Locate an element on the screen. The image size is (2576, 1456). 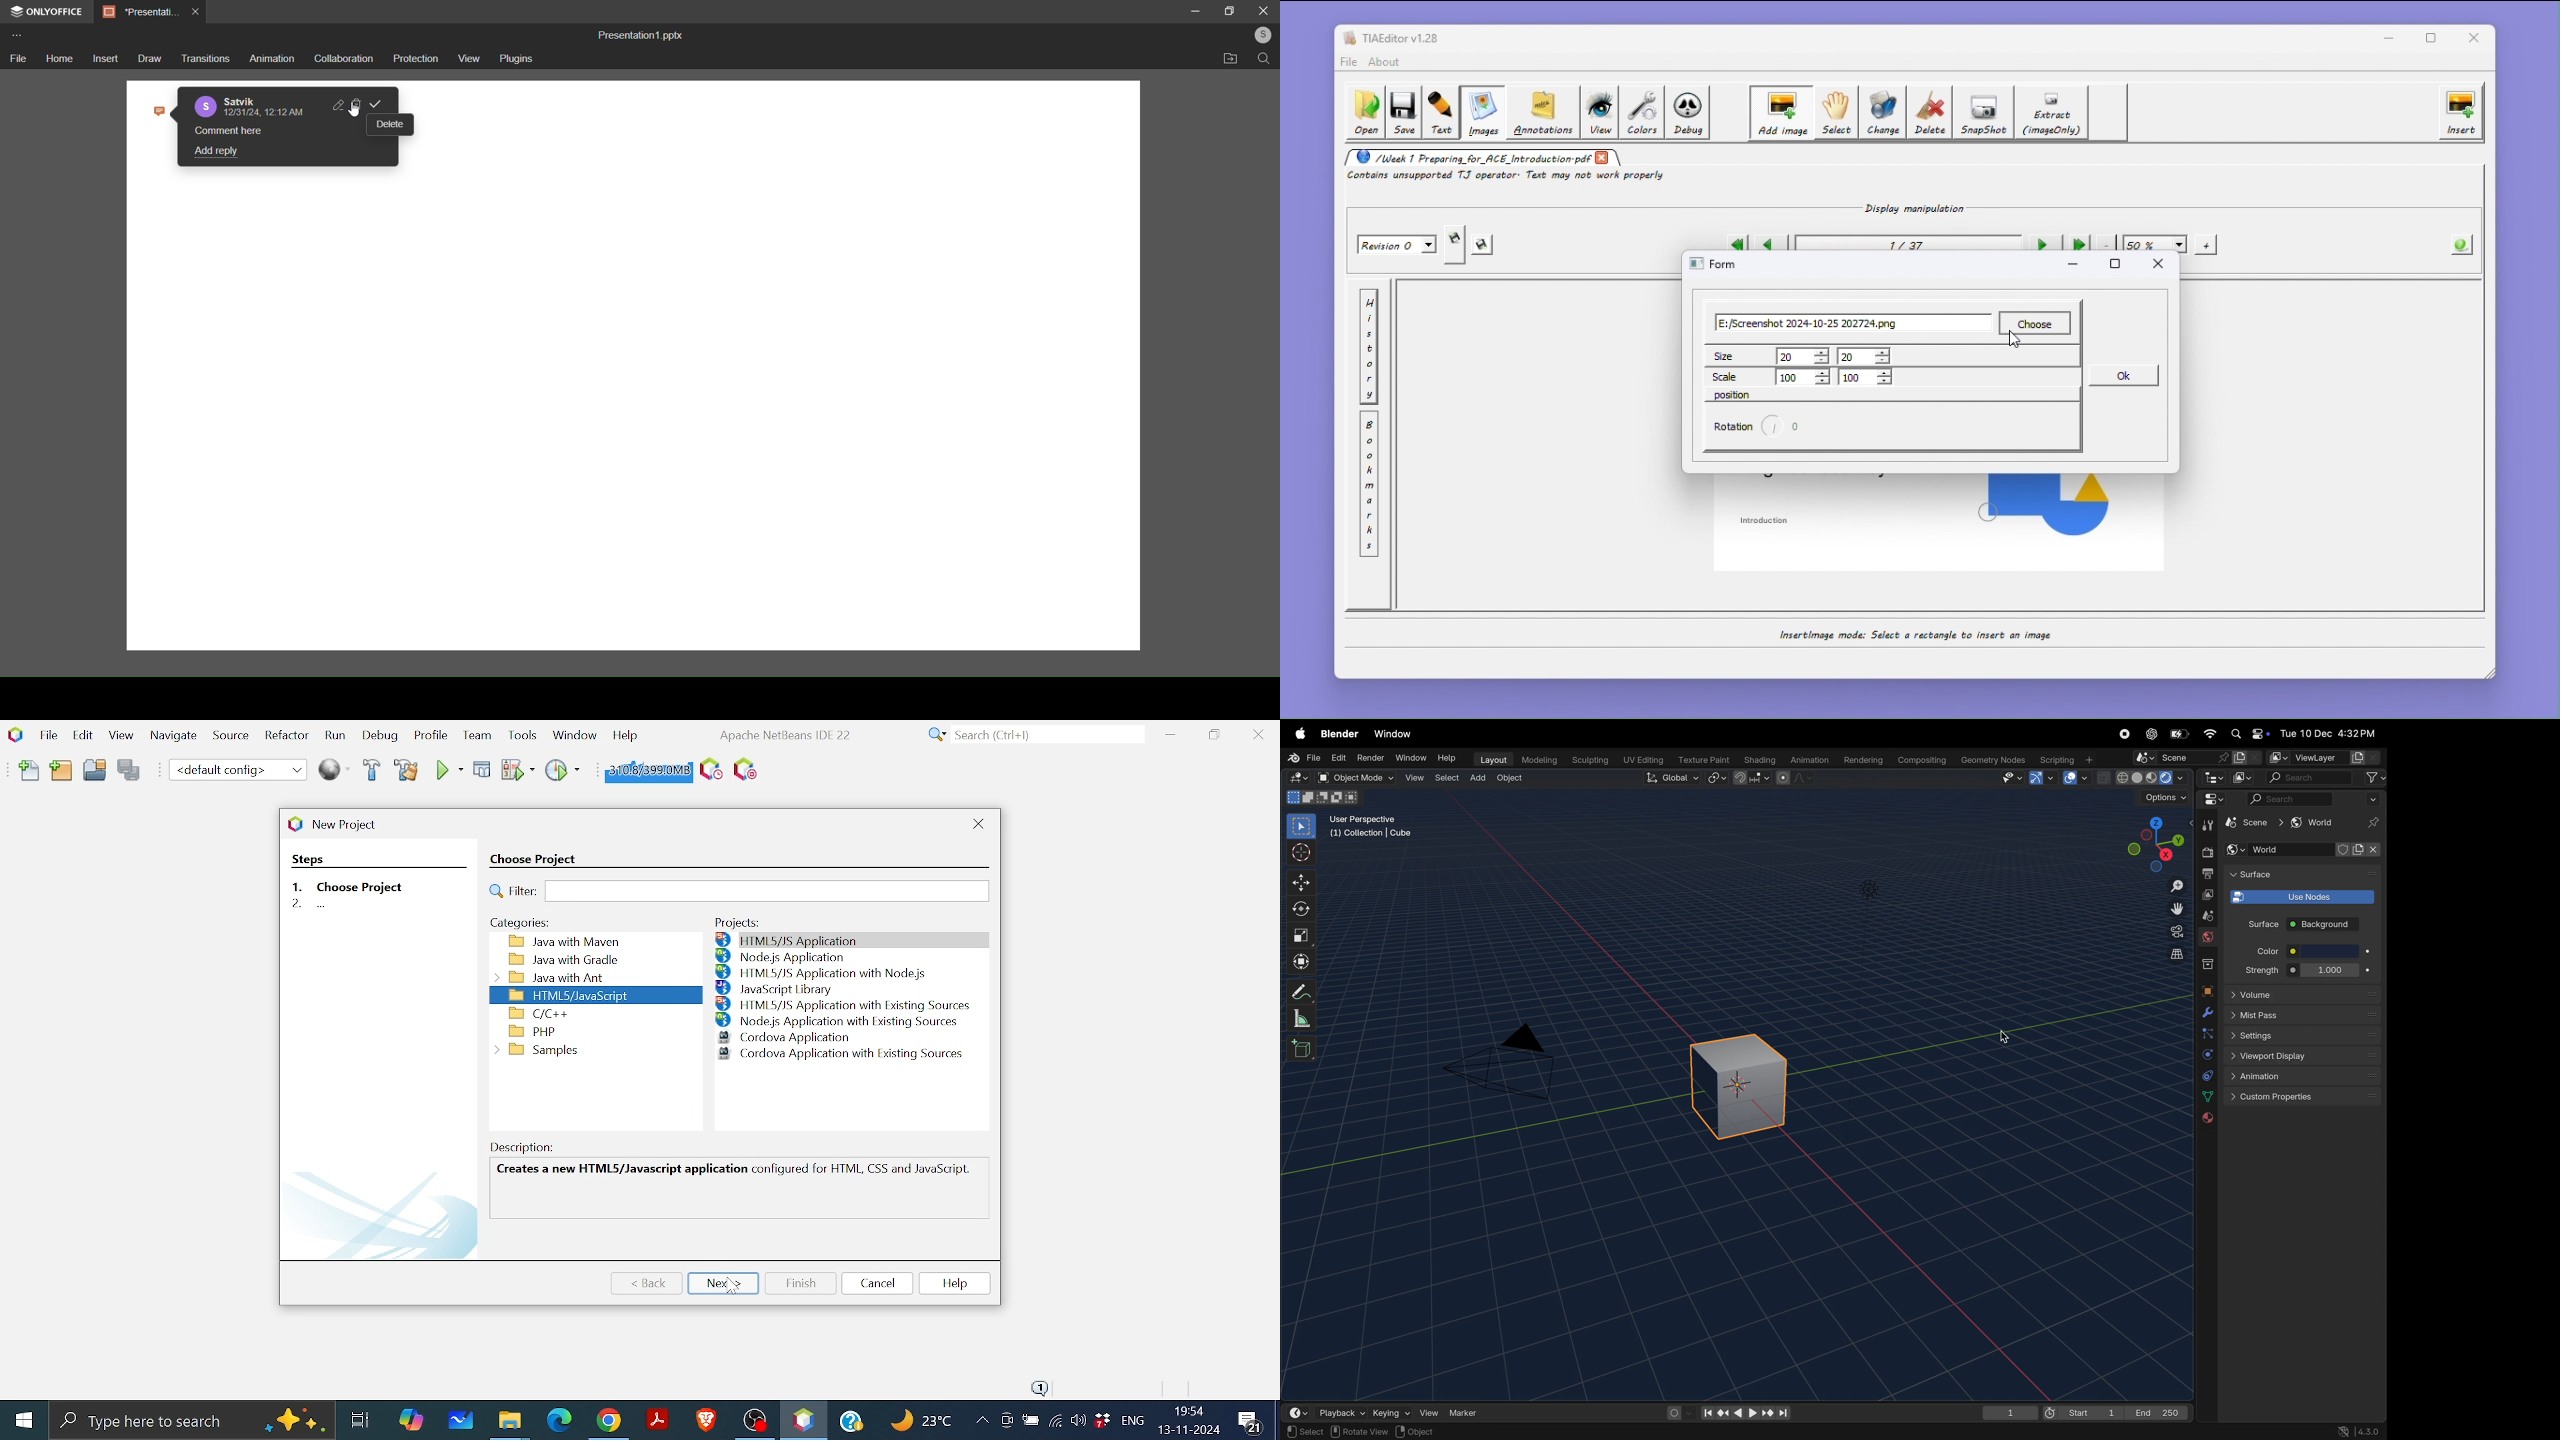
user is located at coordinates (1260, 36).